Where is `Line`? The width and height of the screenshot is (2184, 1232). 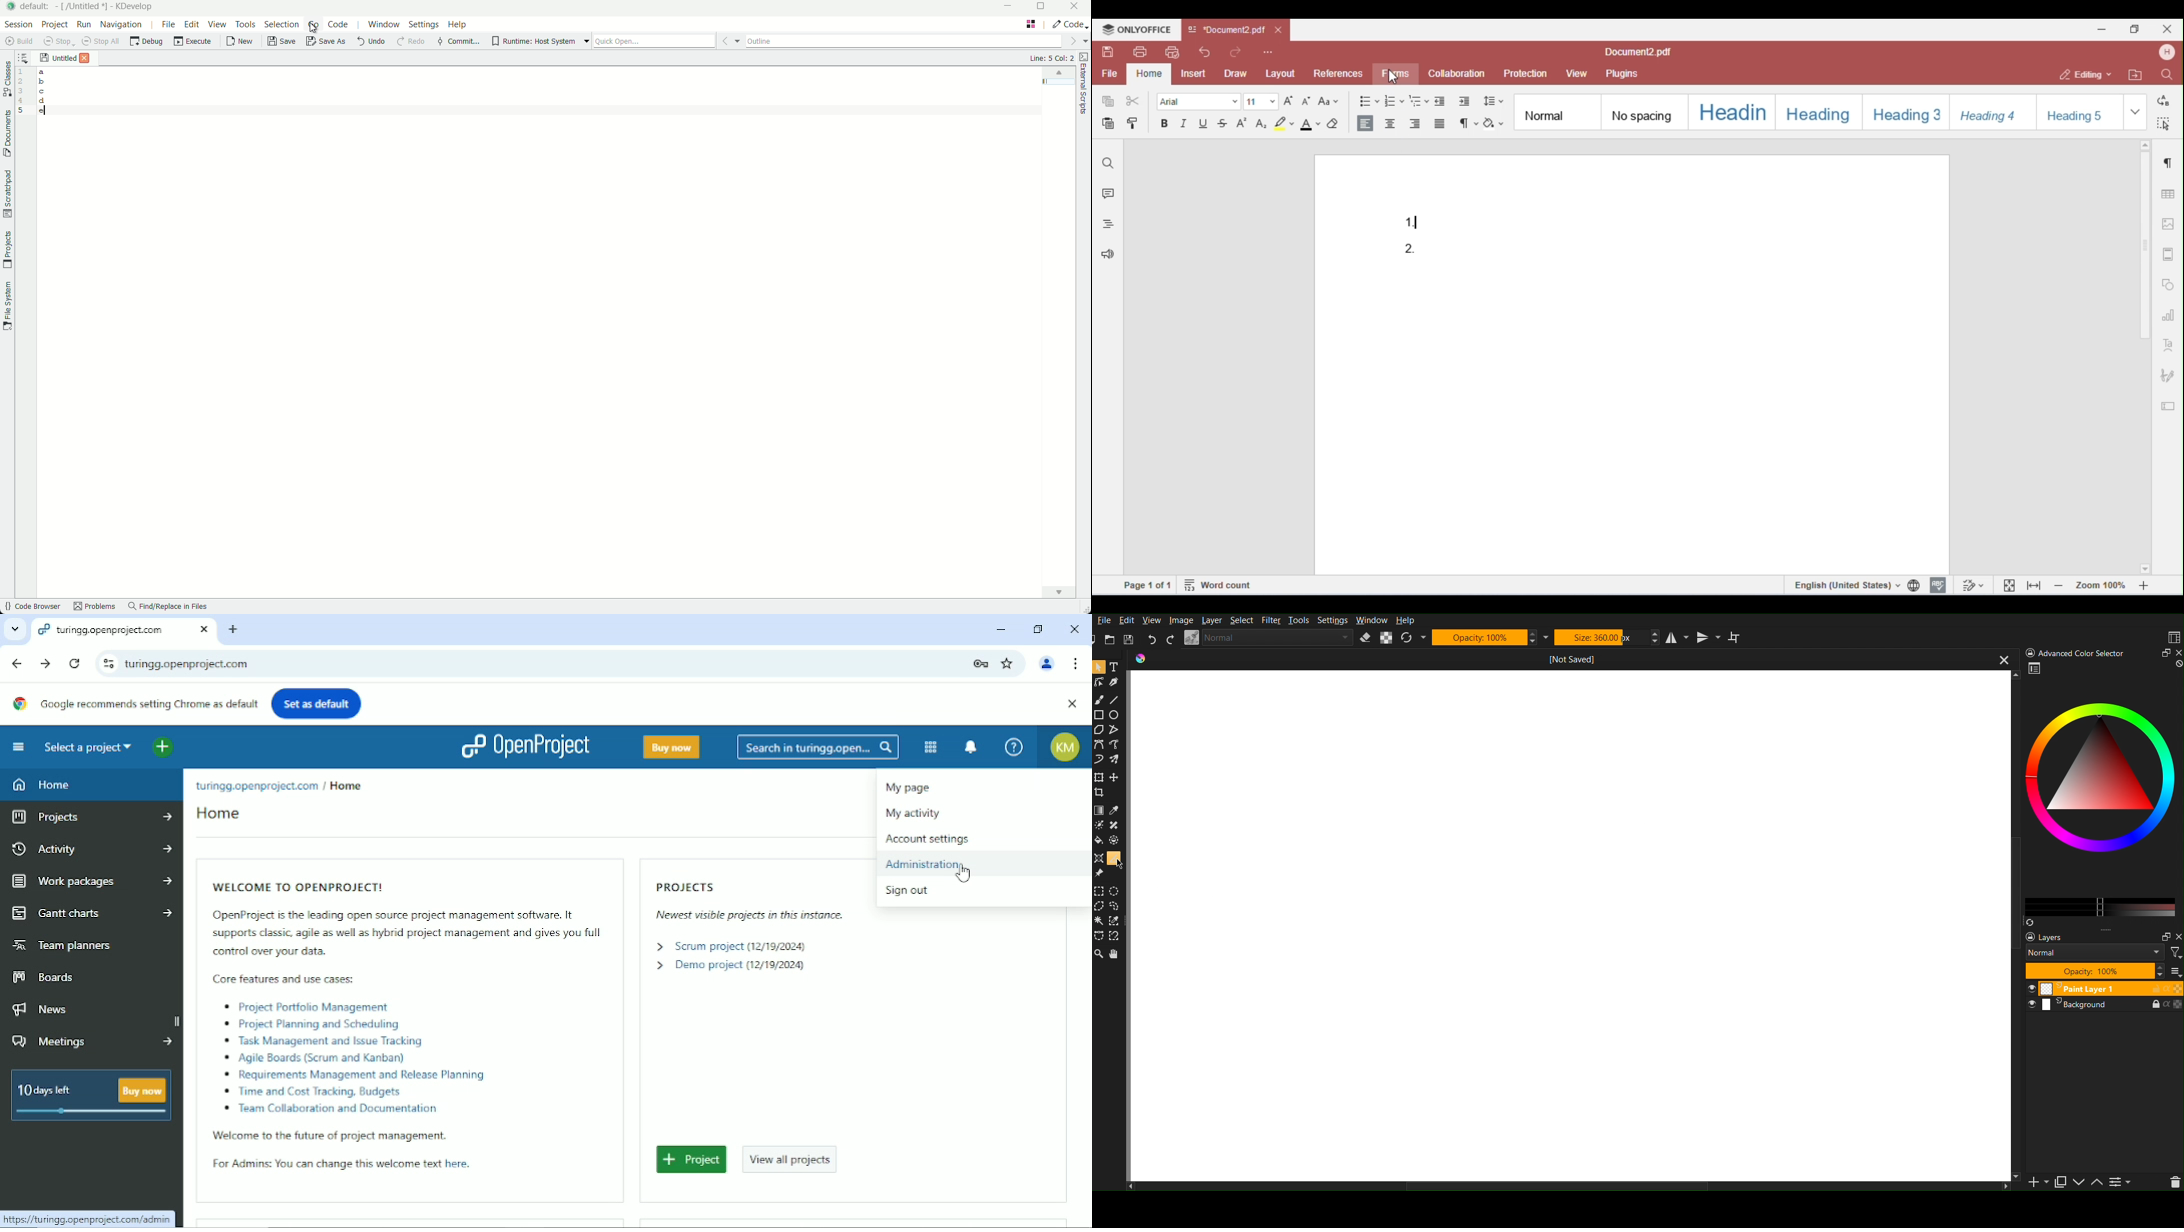 Line is located at coordinates (1115, 698).